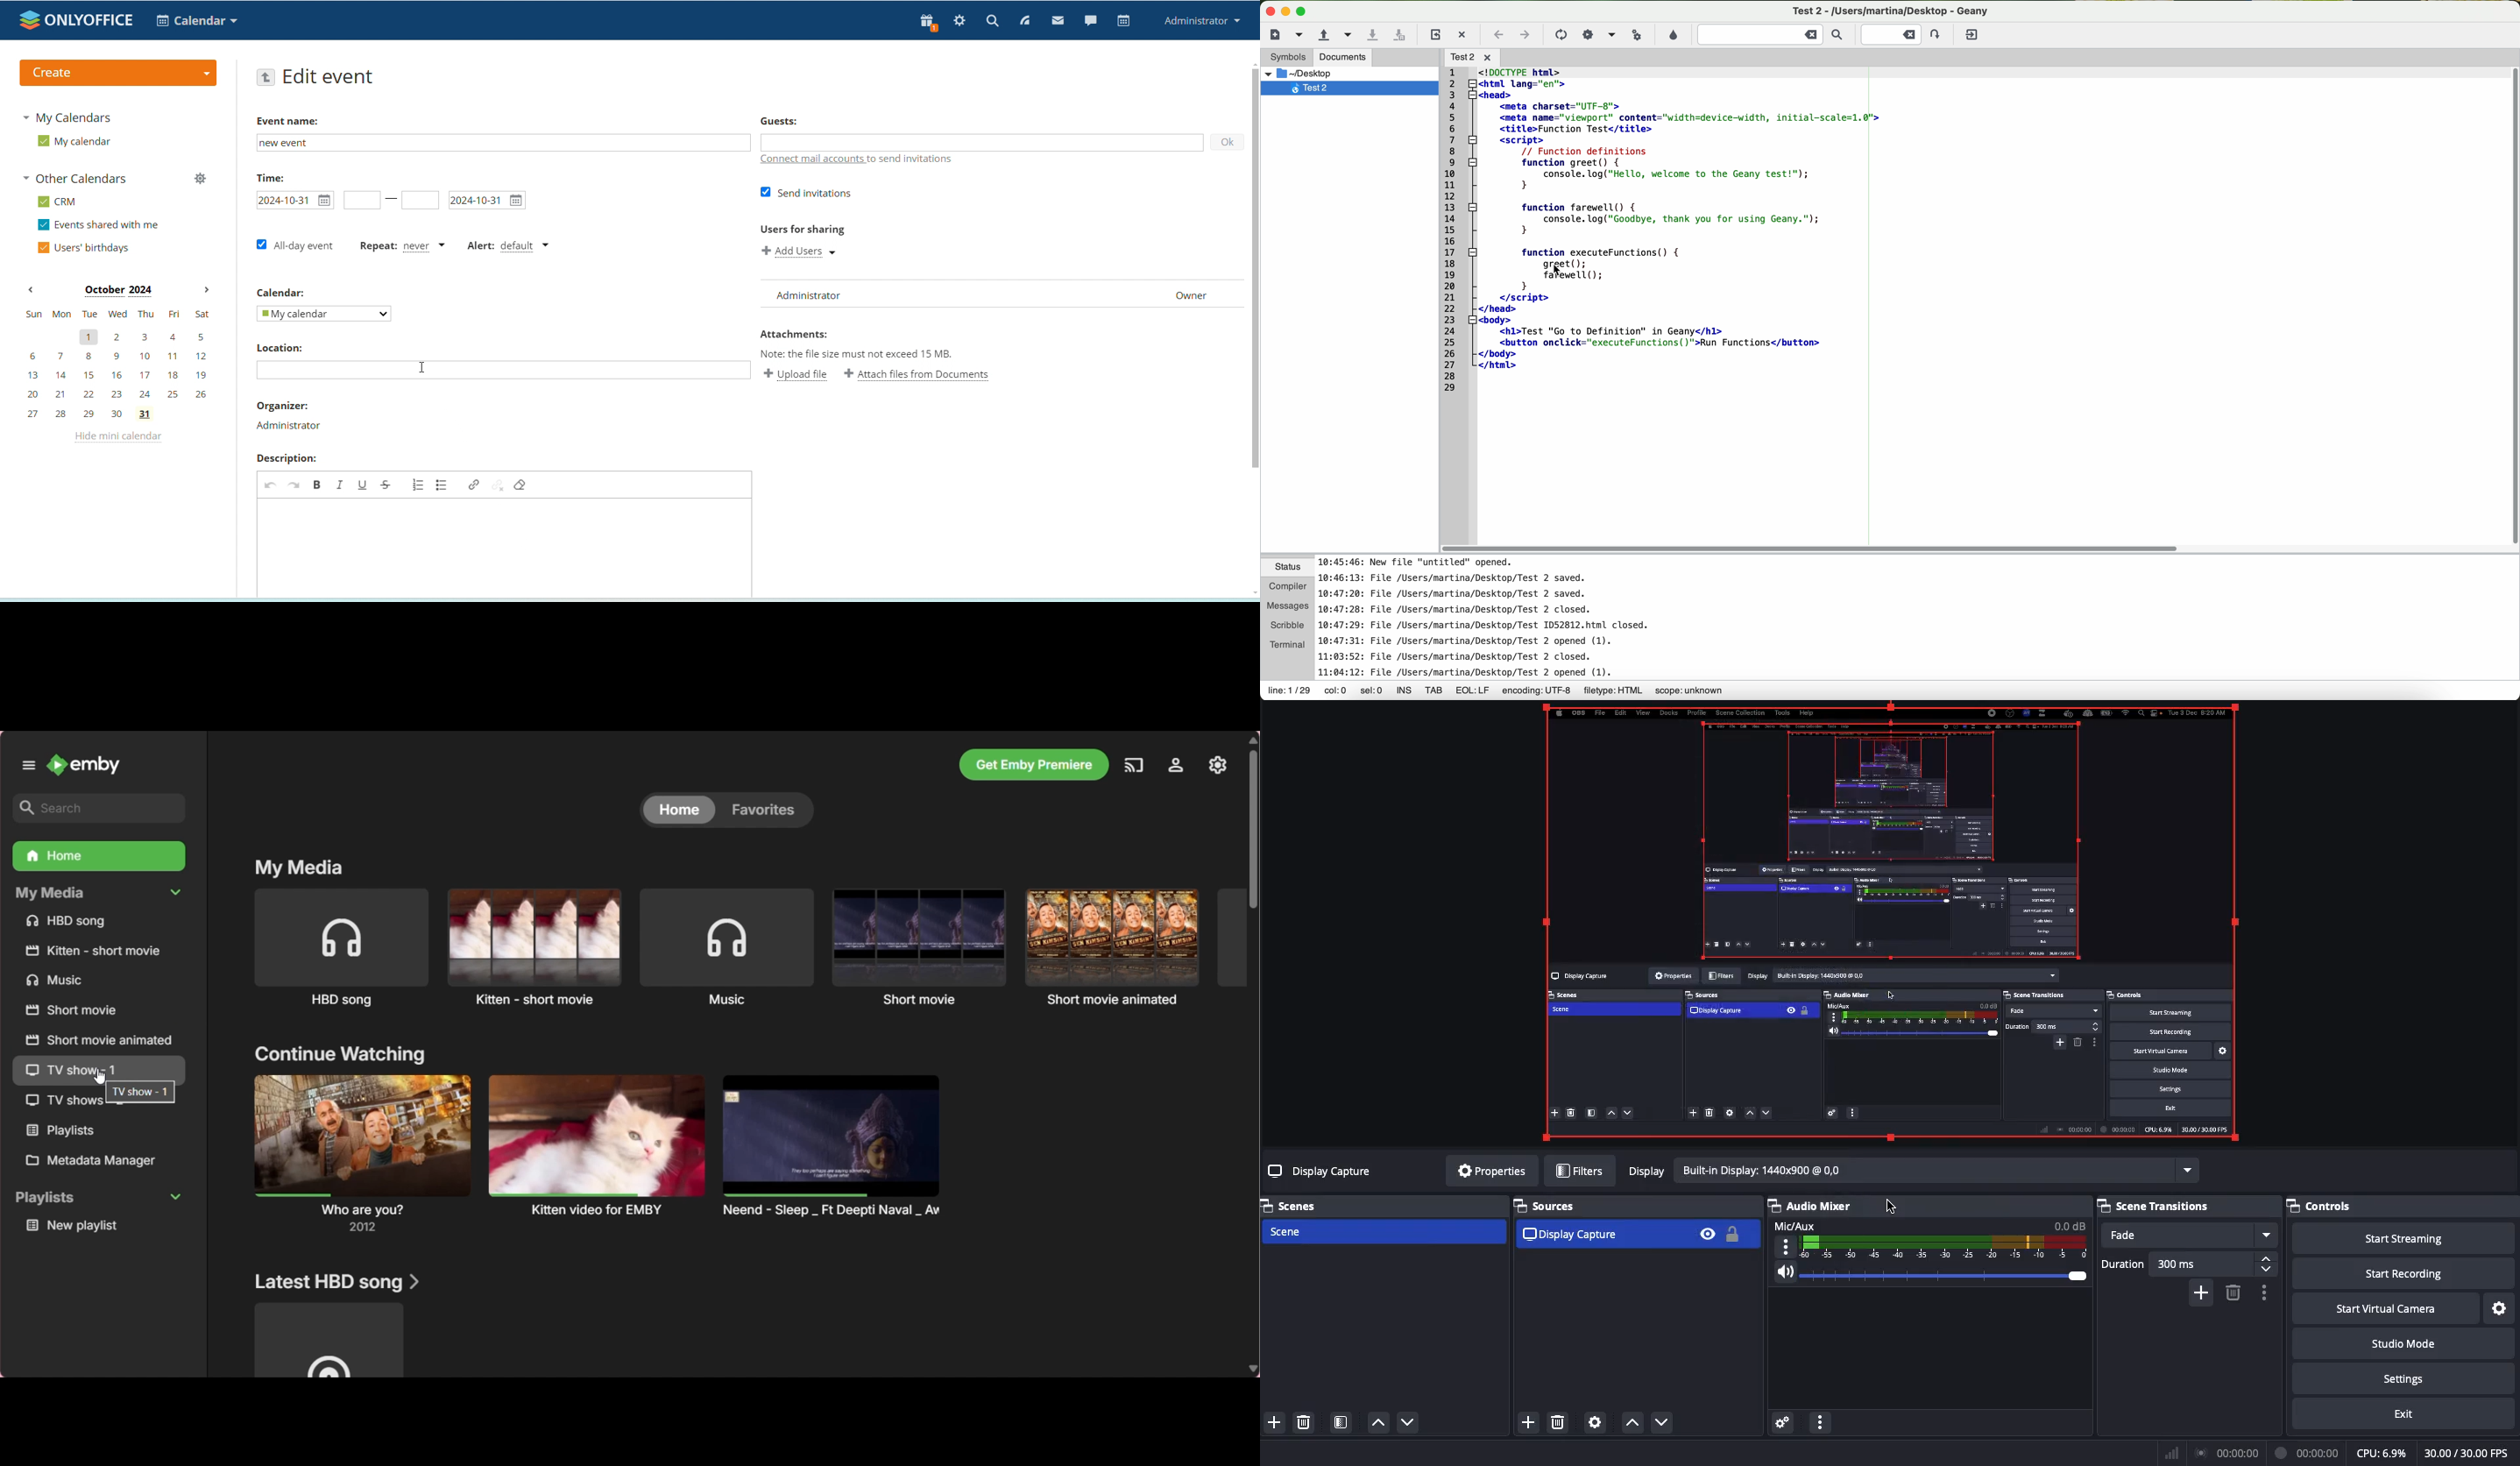 The height and width of the screenshot is (1484, 2520). What do you see at coordinates (77, 20) in the screenshot?
I see `logo` at bounding box center [77, 20].